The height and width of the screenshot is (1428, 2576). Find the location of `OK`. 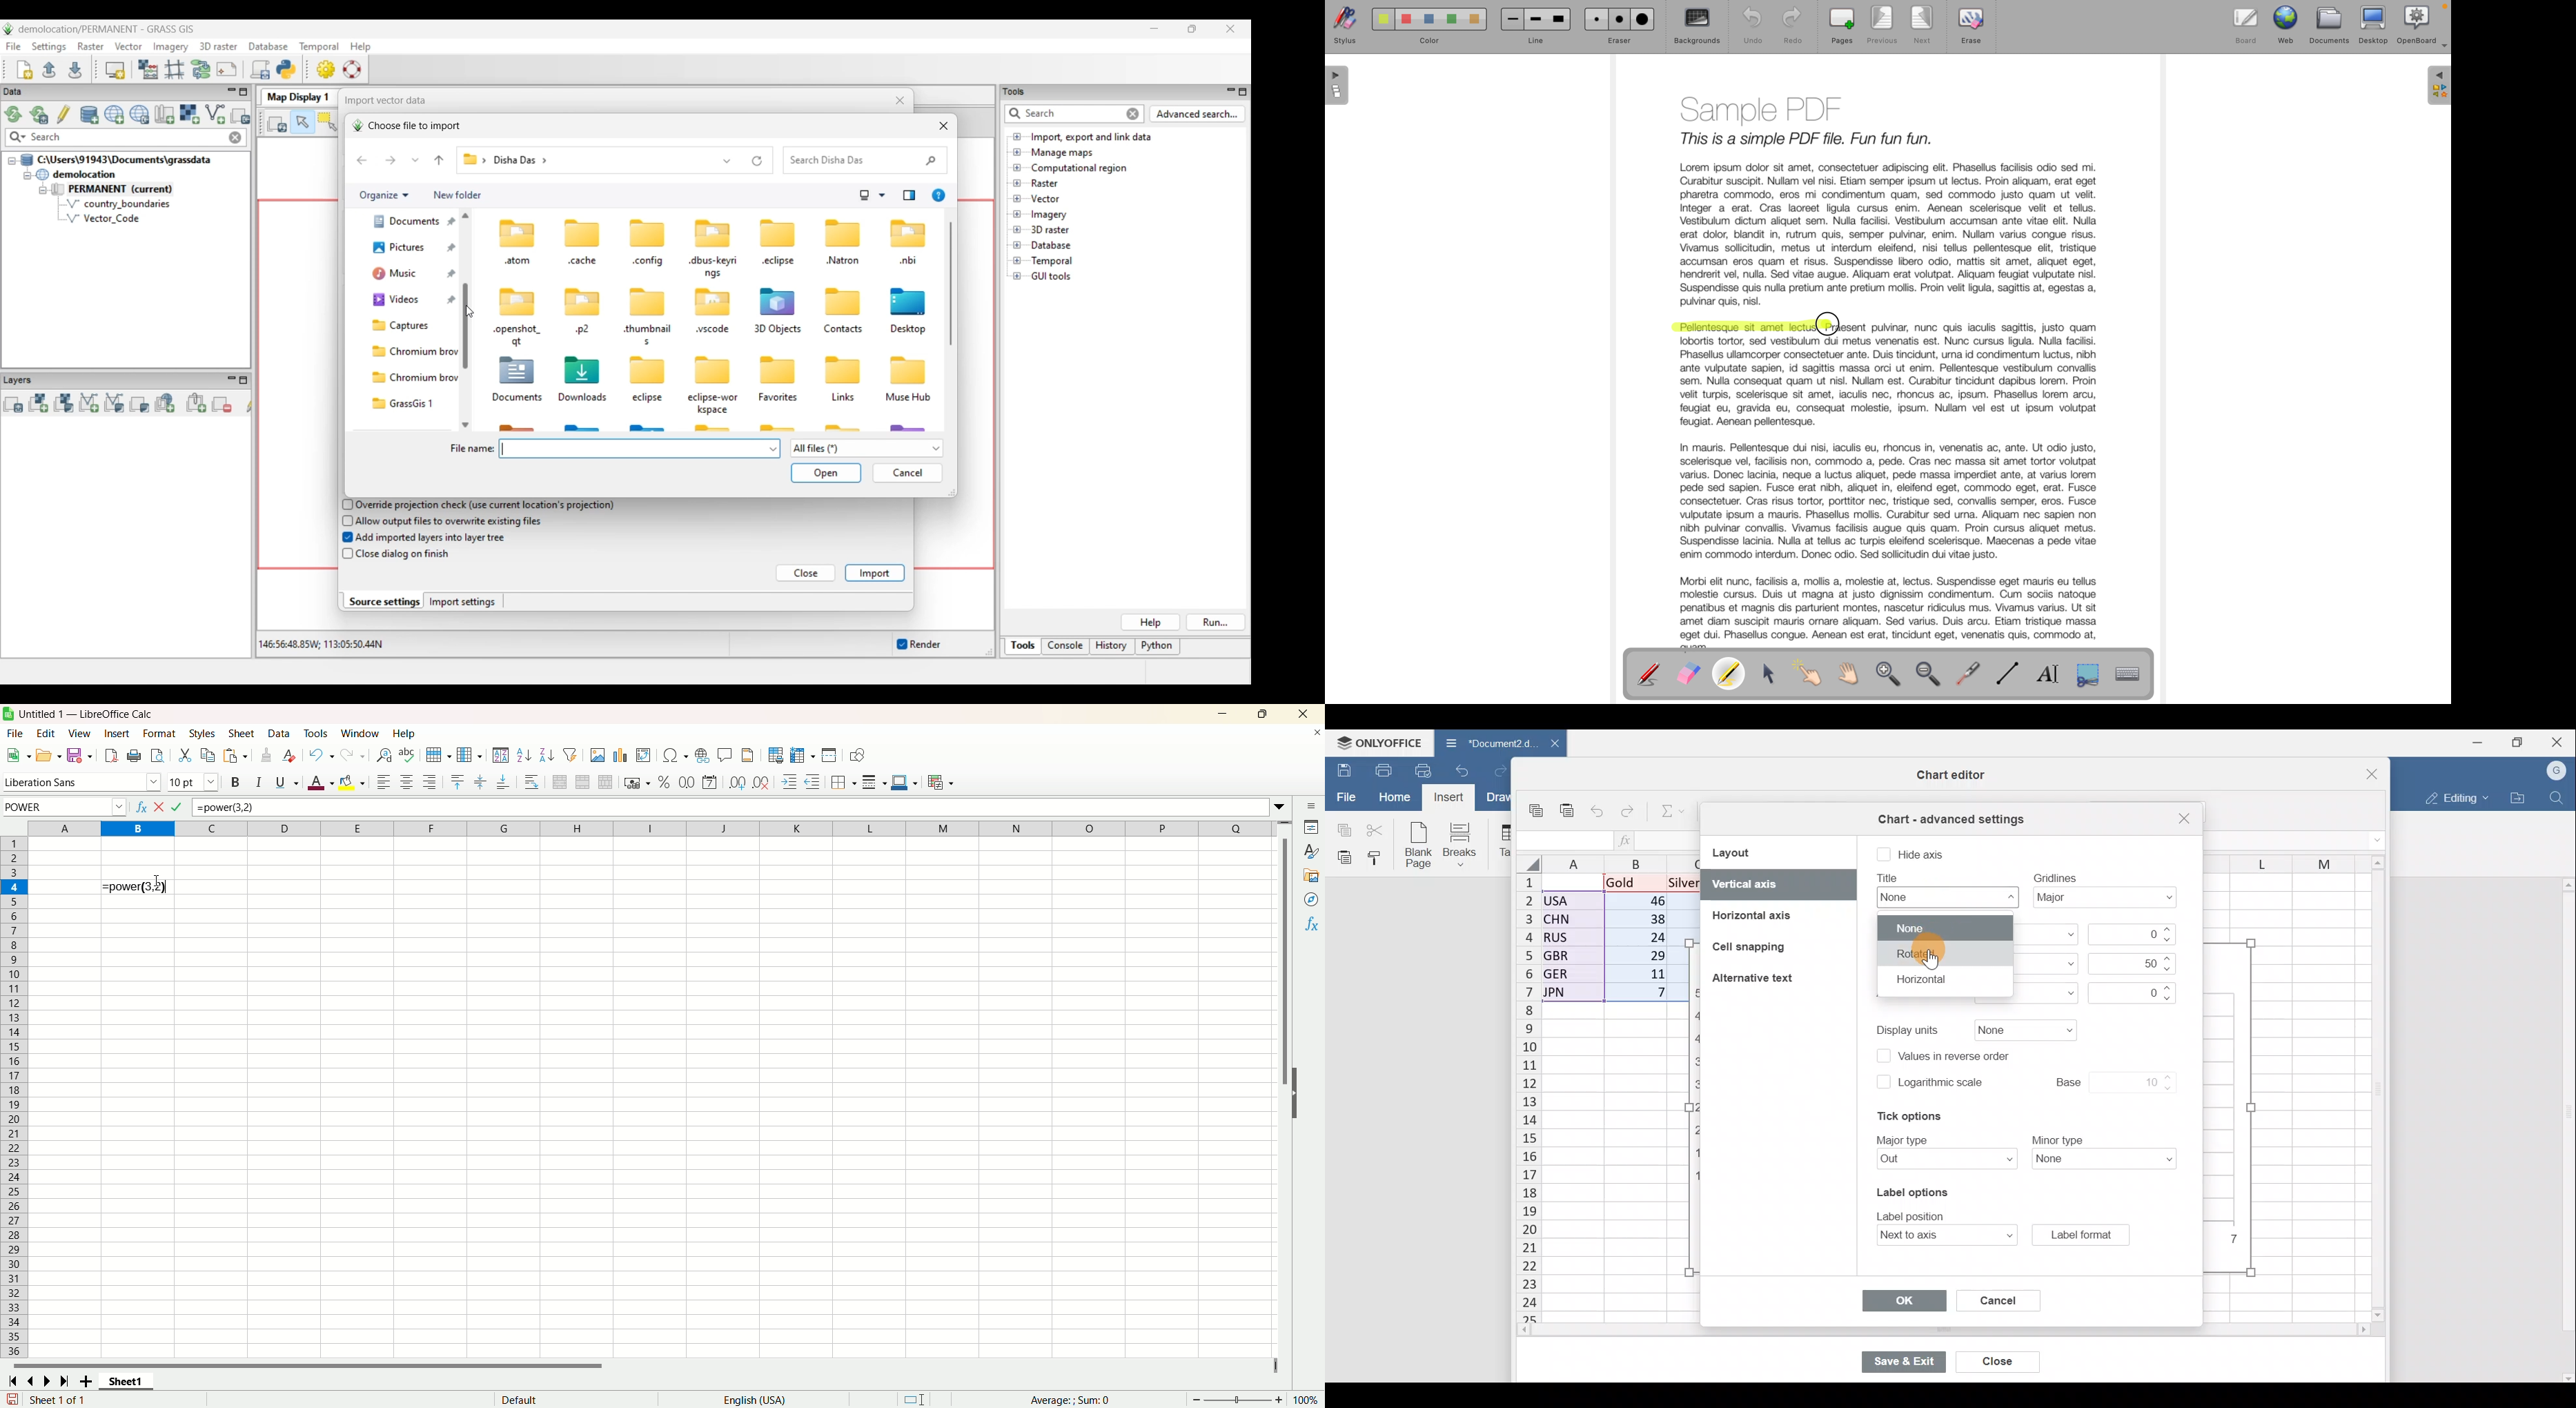

OK is located at coordinates (1903, 1302).